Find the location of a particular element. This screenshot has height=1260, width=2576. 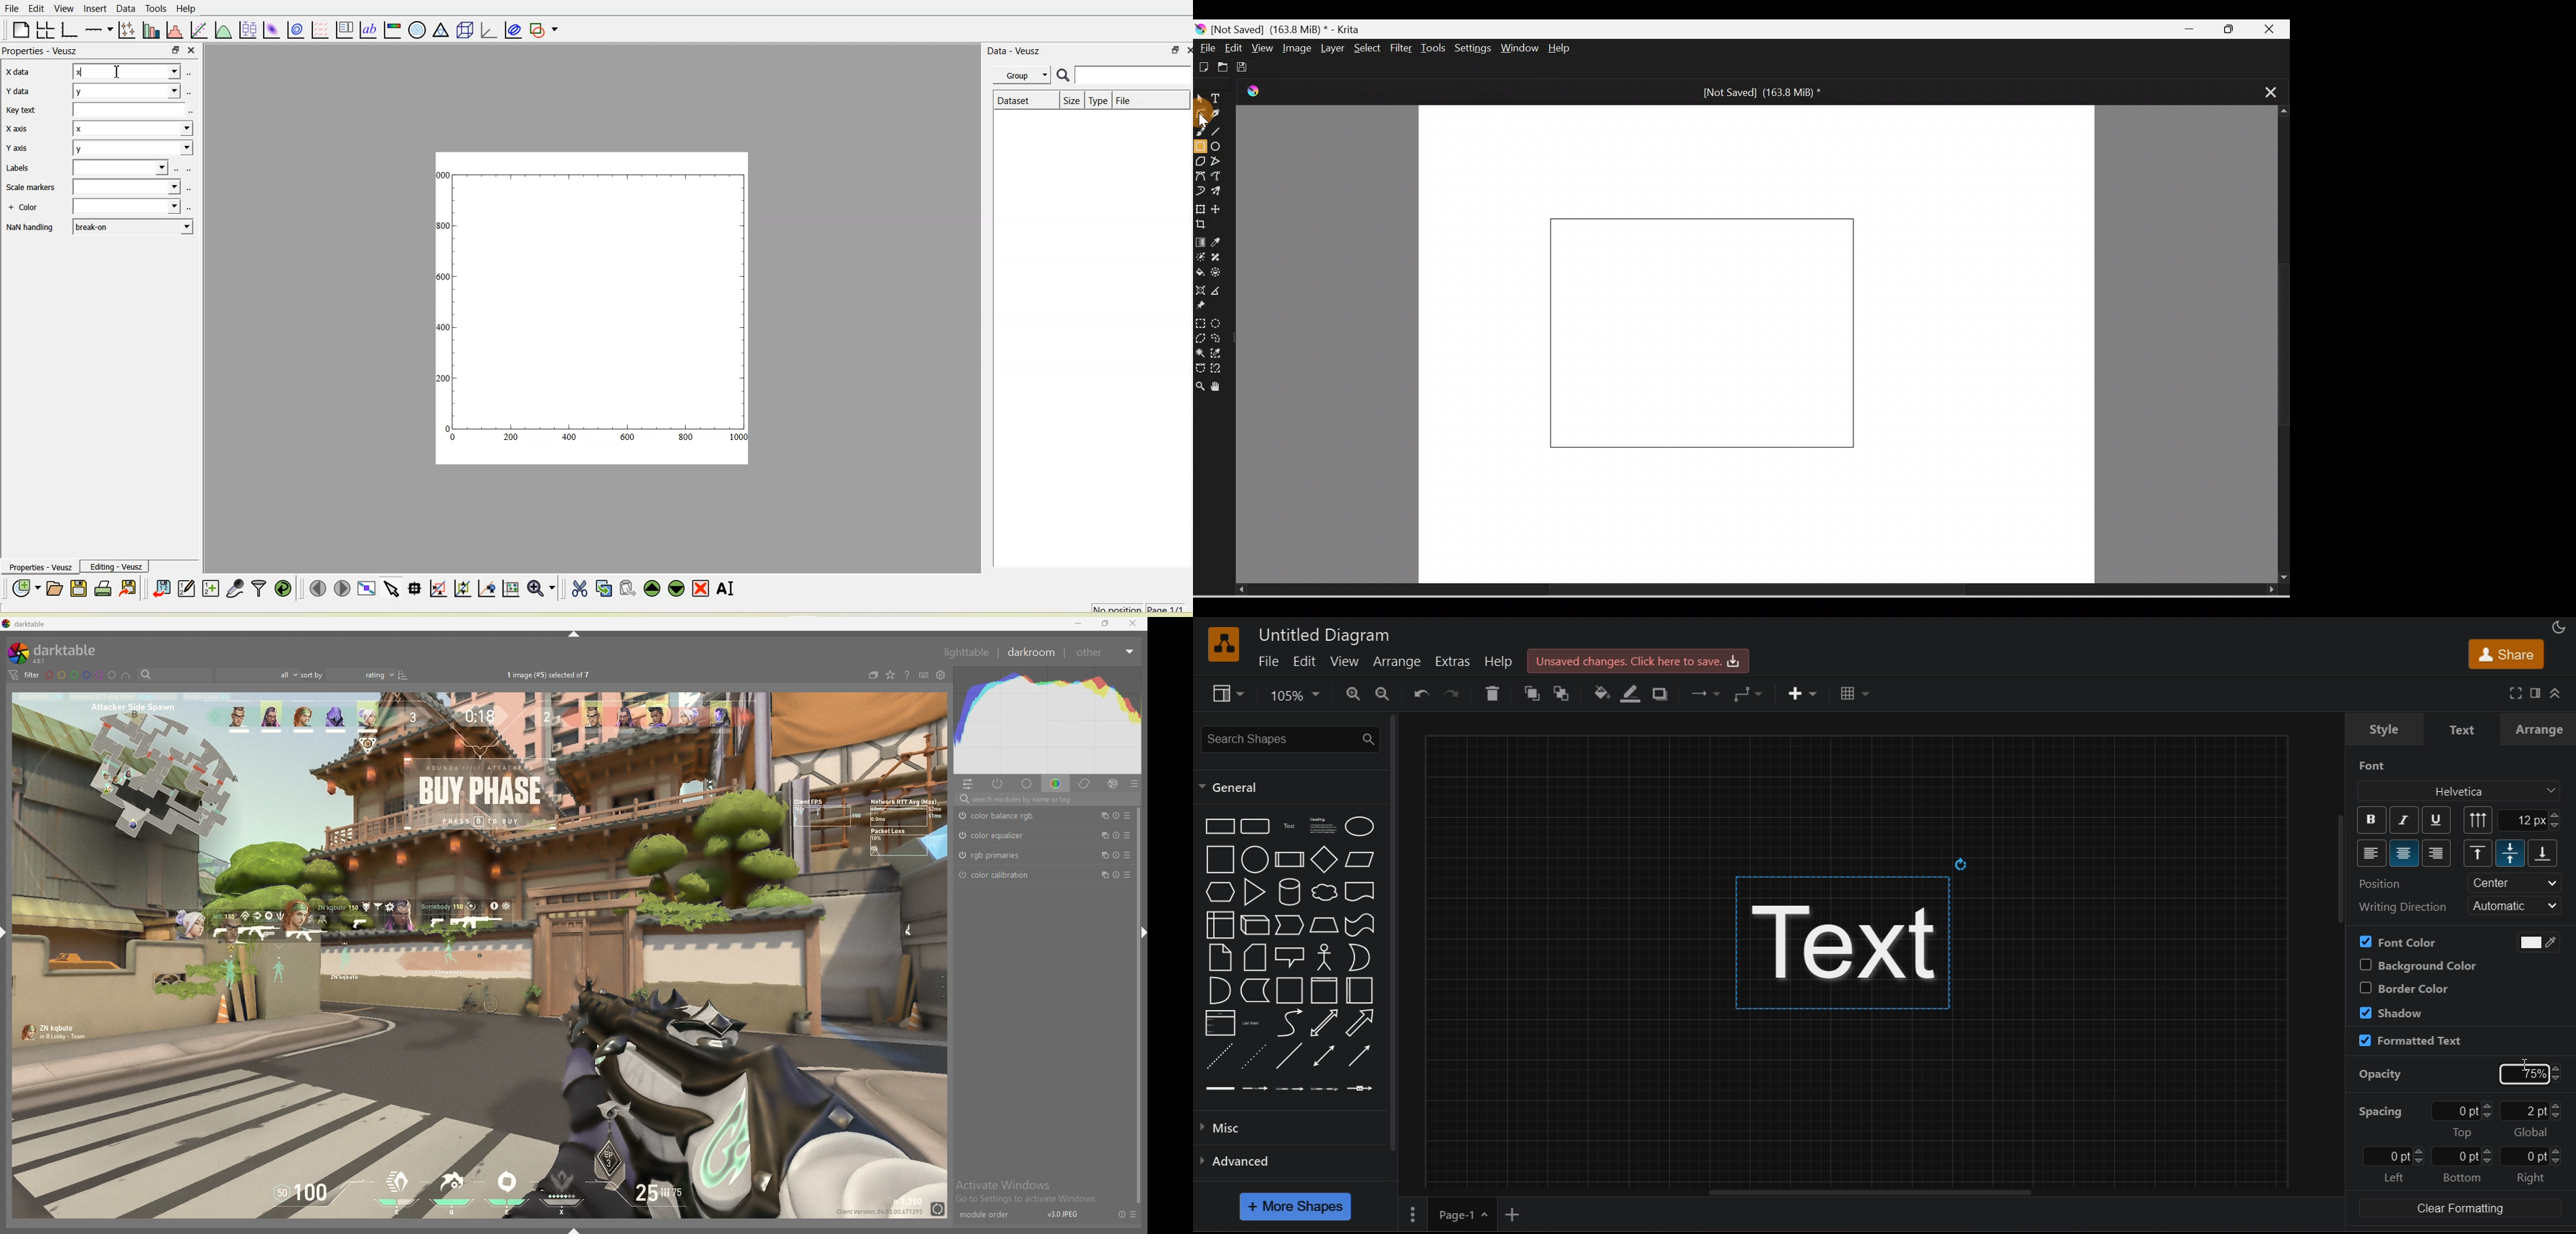

color label is located at coordinates (81, 675).